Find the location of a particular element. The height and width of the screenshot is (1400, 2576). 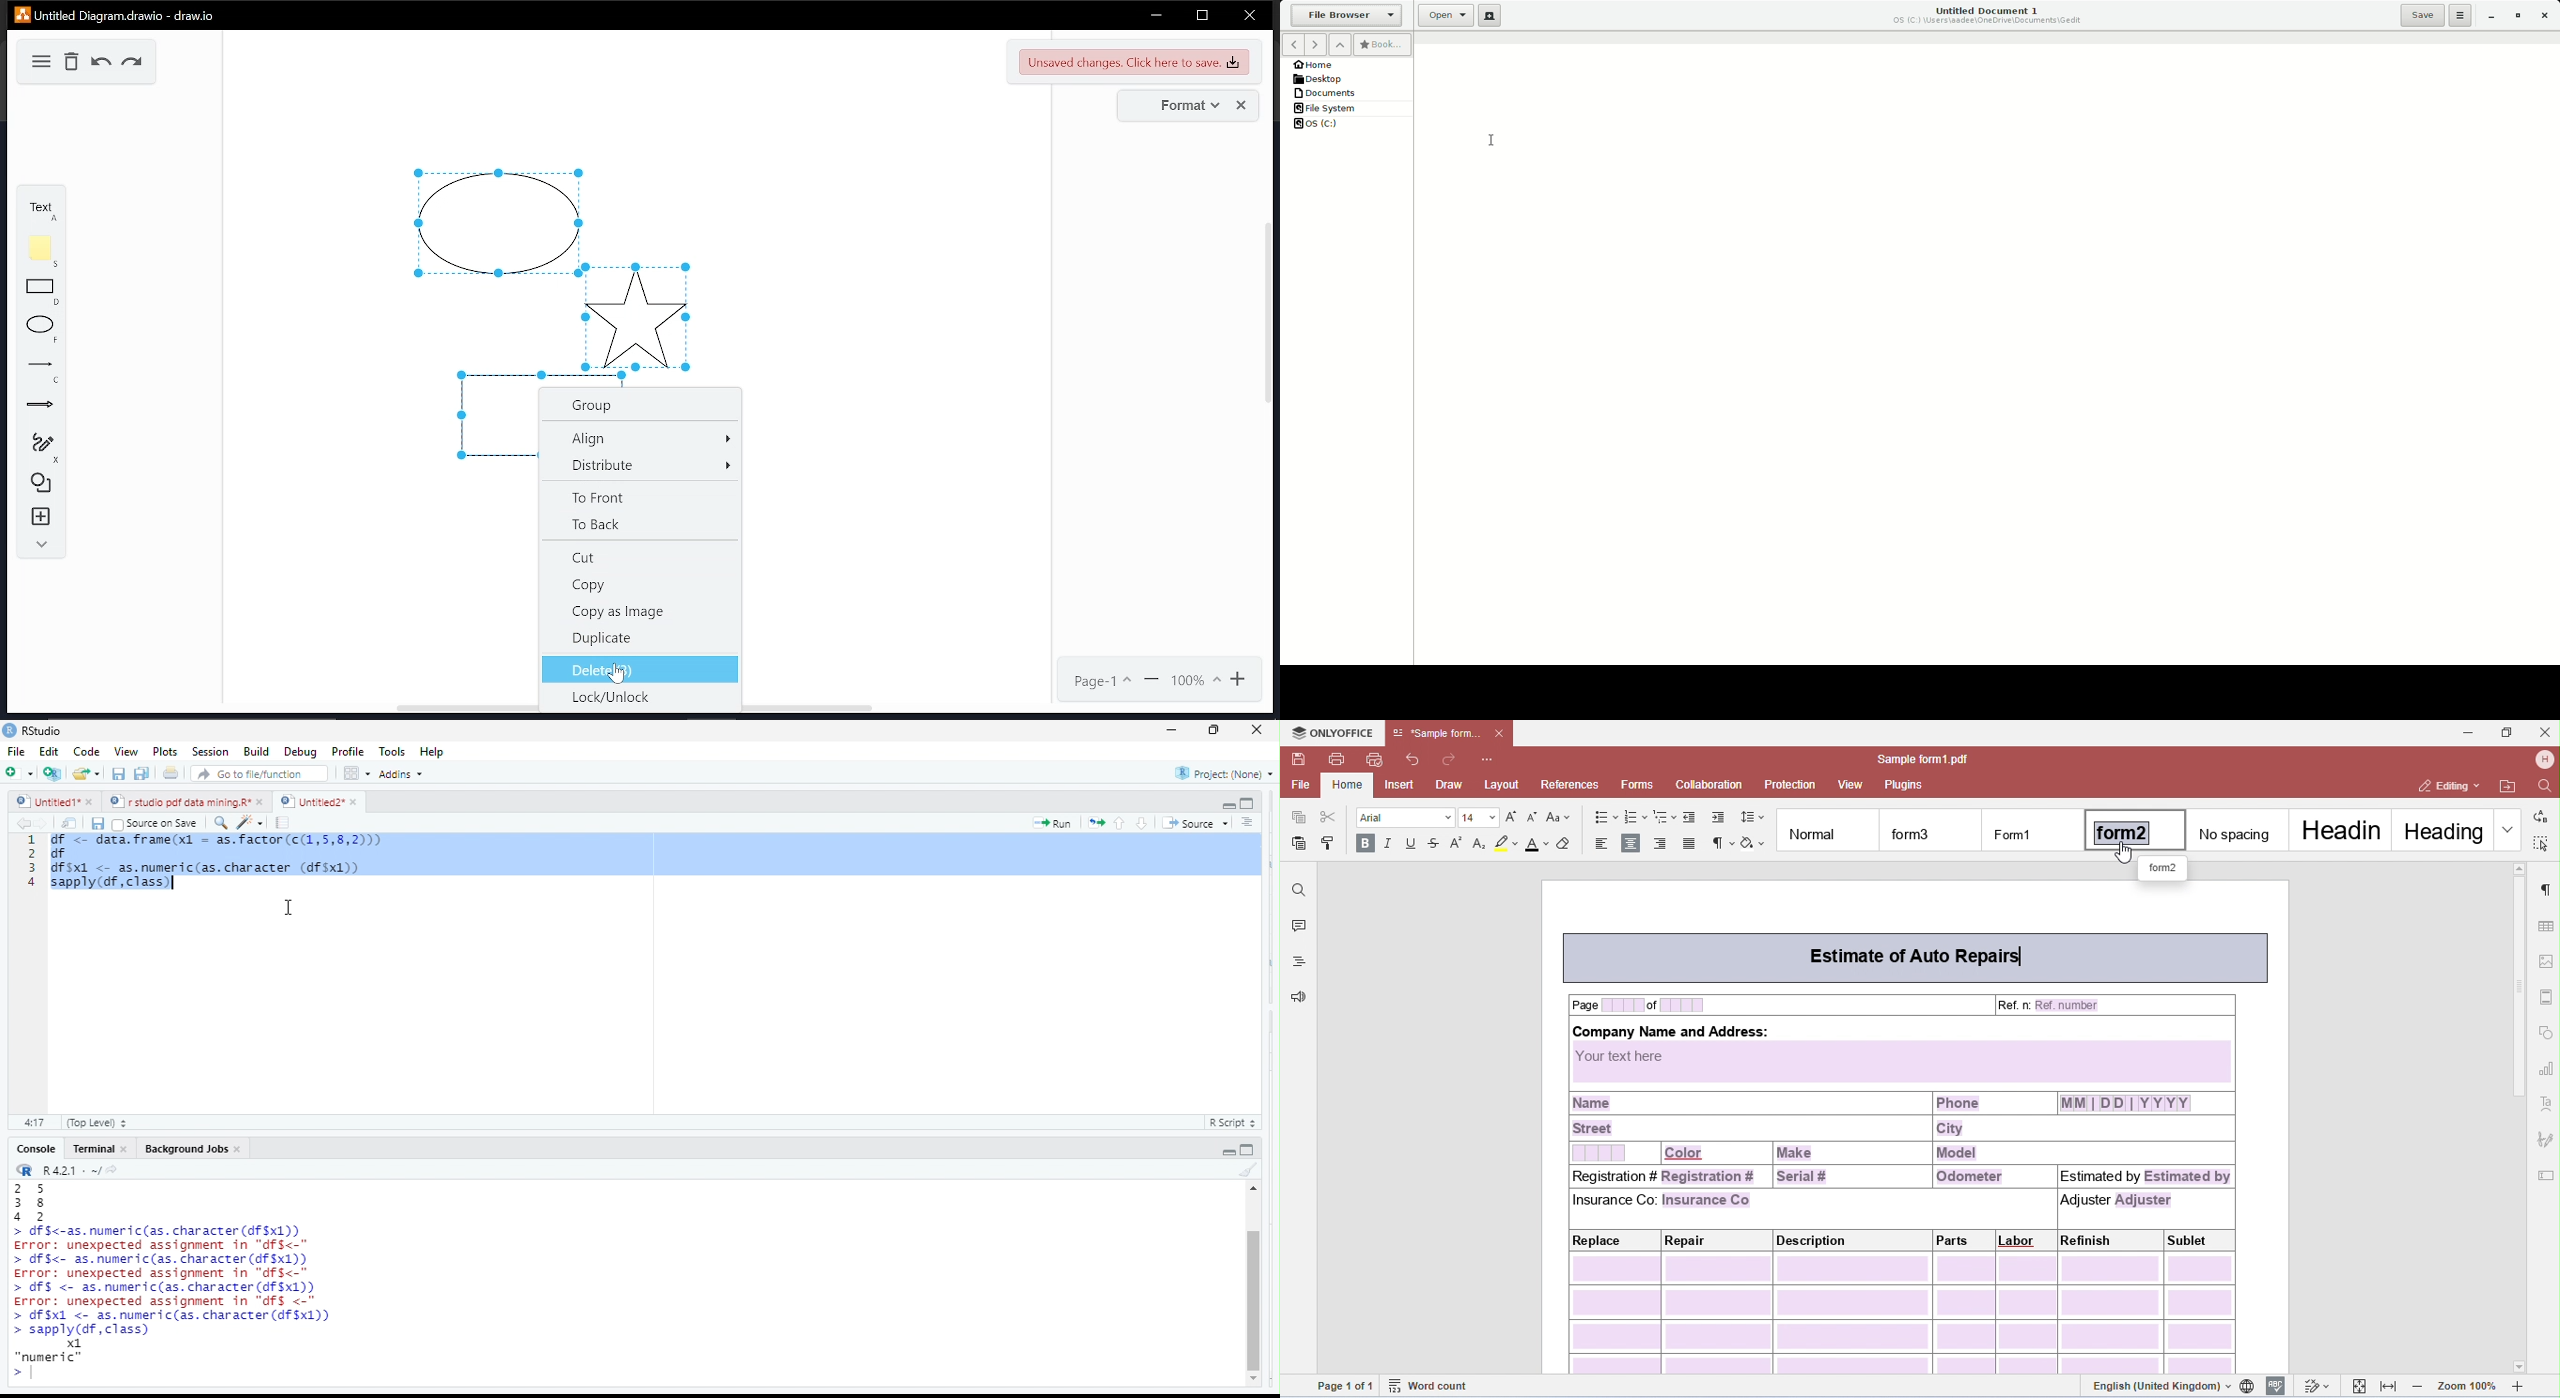

print the current file is located at coordinates (169, 773).